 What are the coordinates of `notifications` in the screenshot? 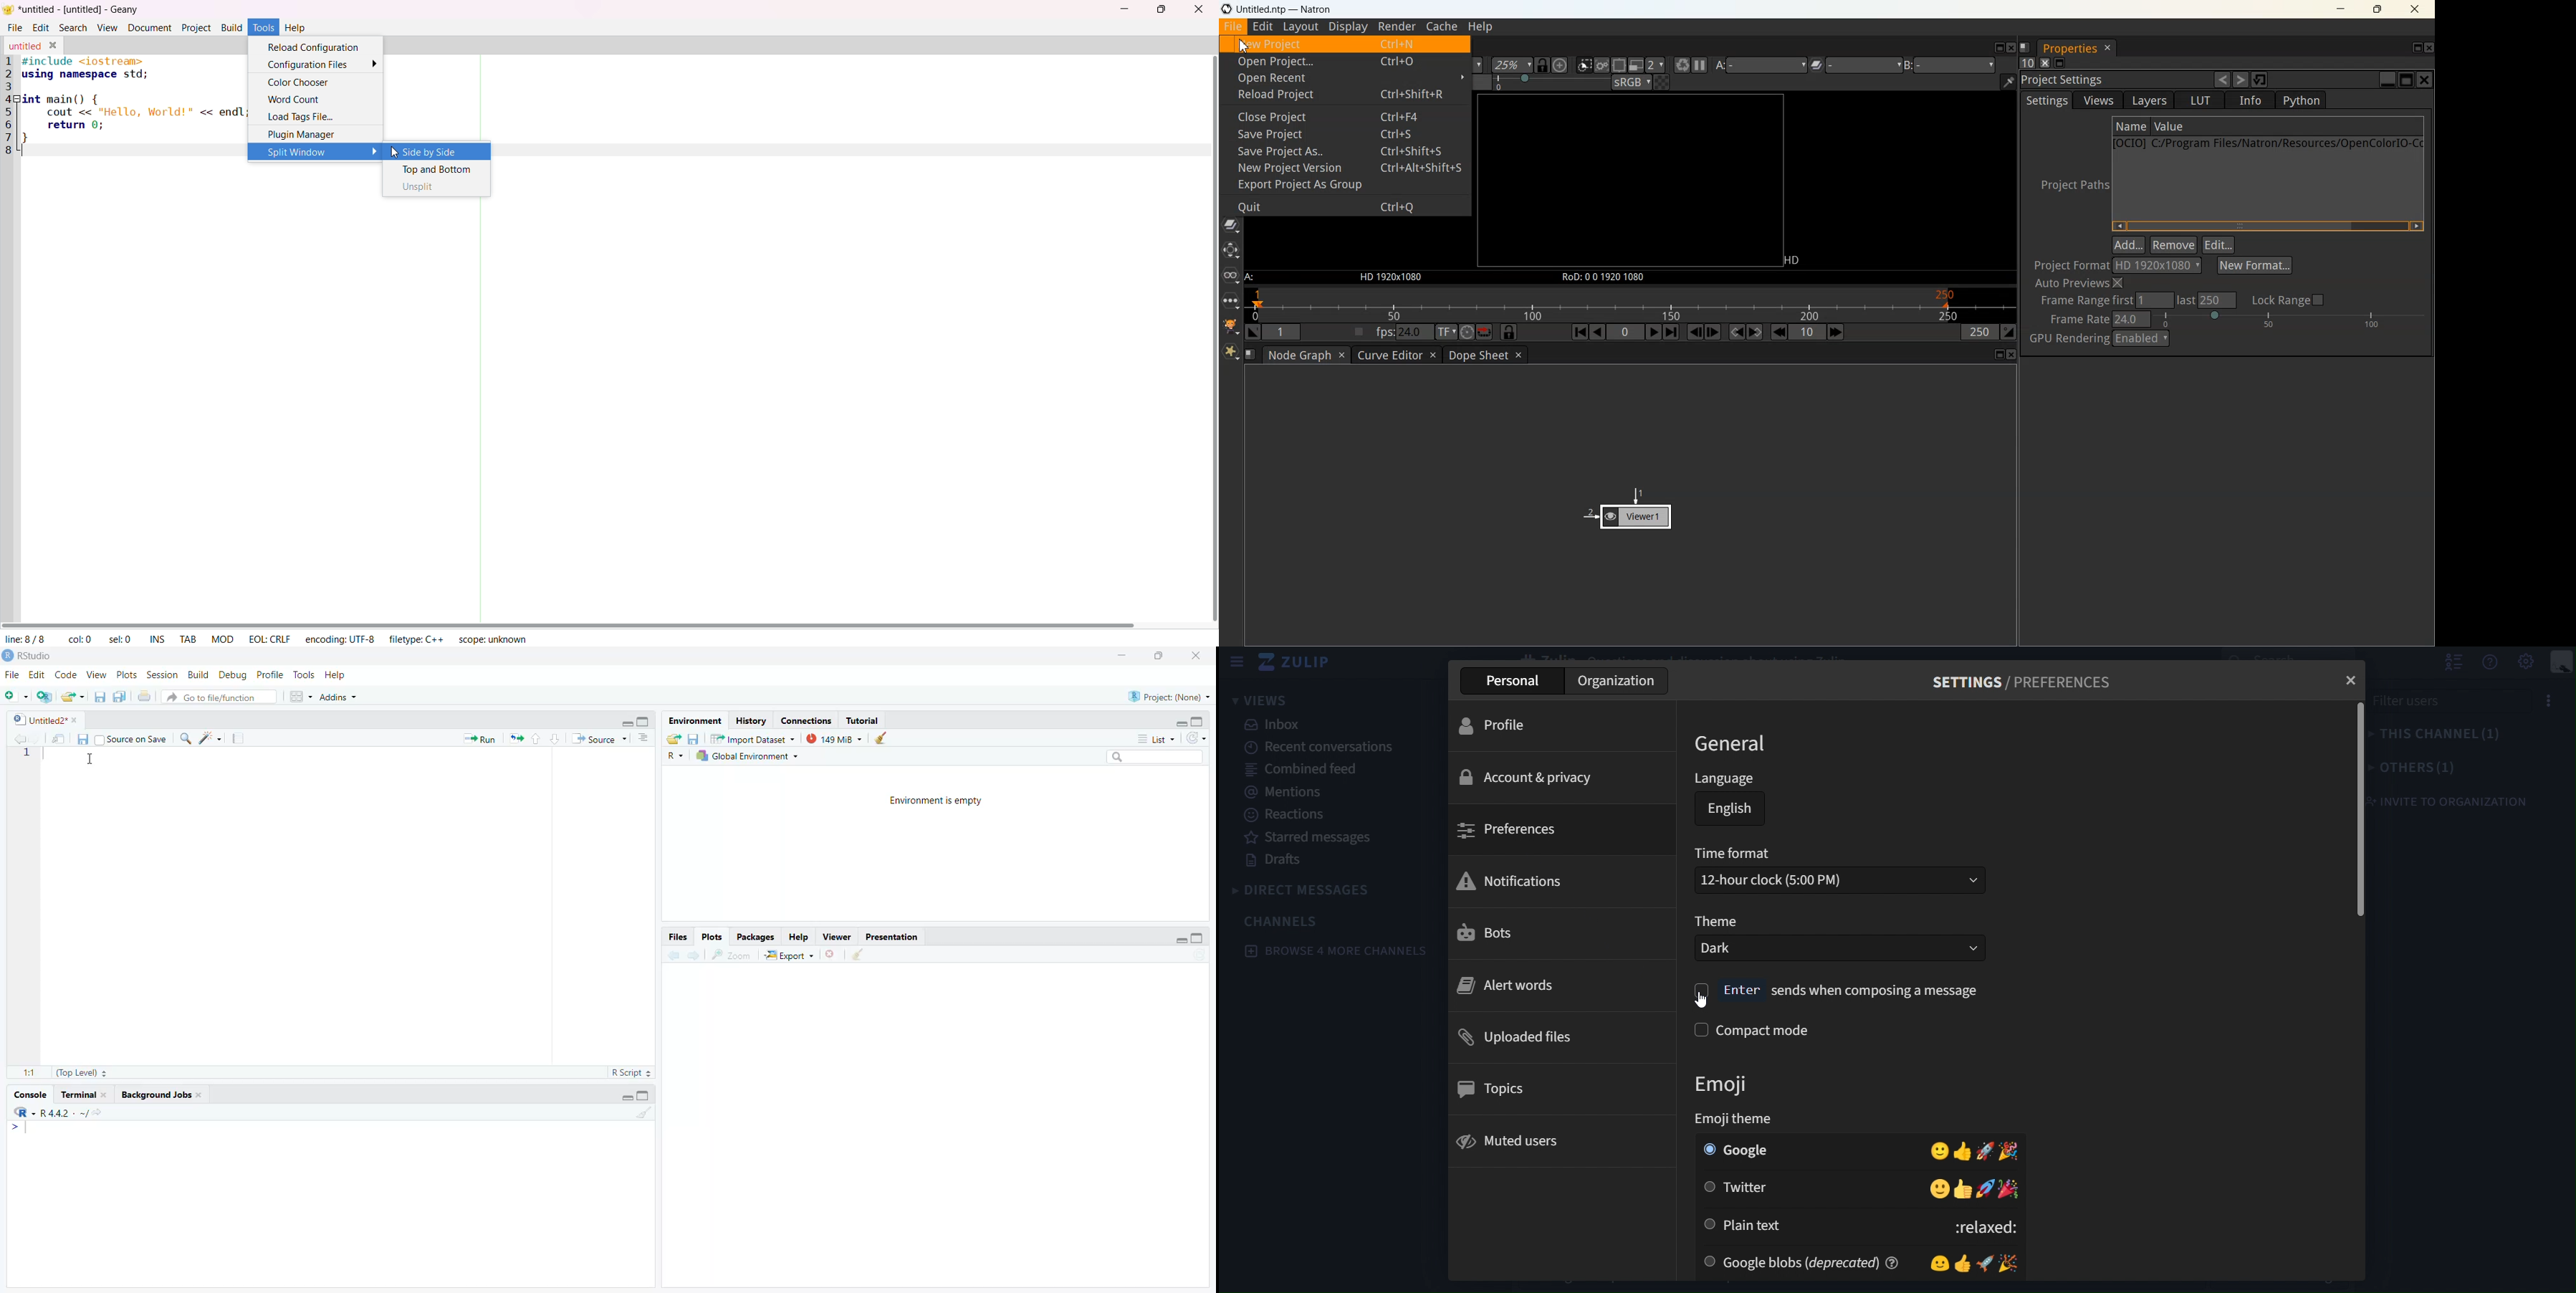 It's located at (1553, 880).